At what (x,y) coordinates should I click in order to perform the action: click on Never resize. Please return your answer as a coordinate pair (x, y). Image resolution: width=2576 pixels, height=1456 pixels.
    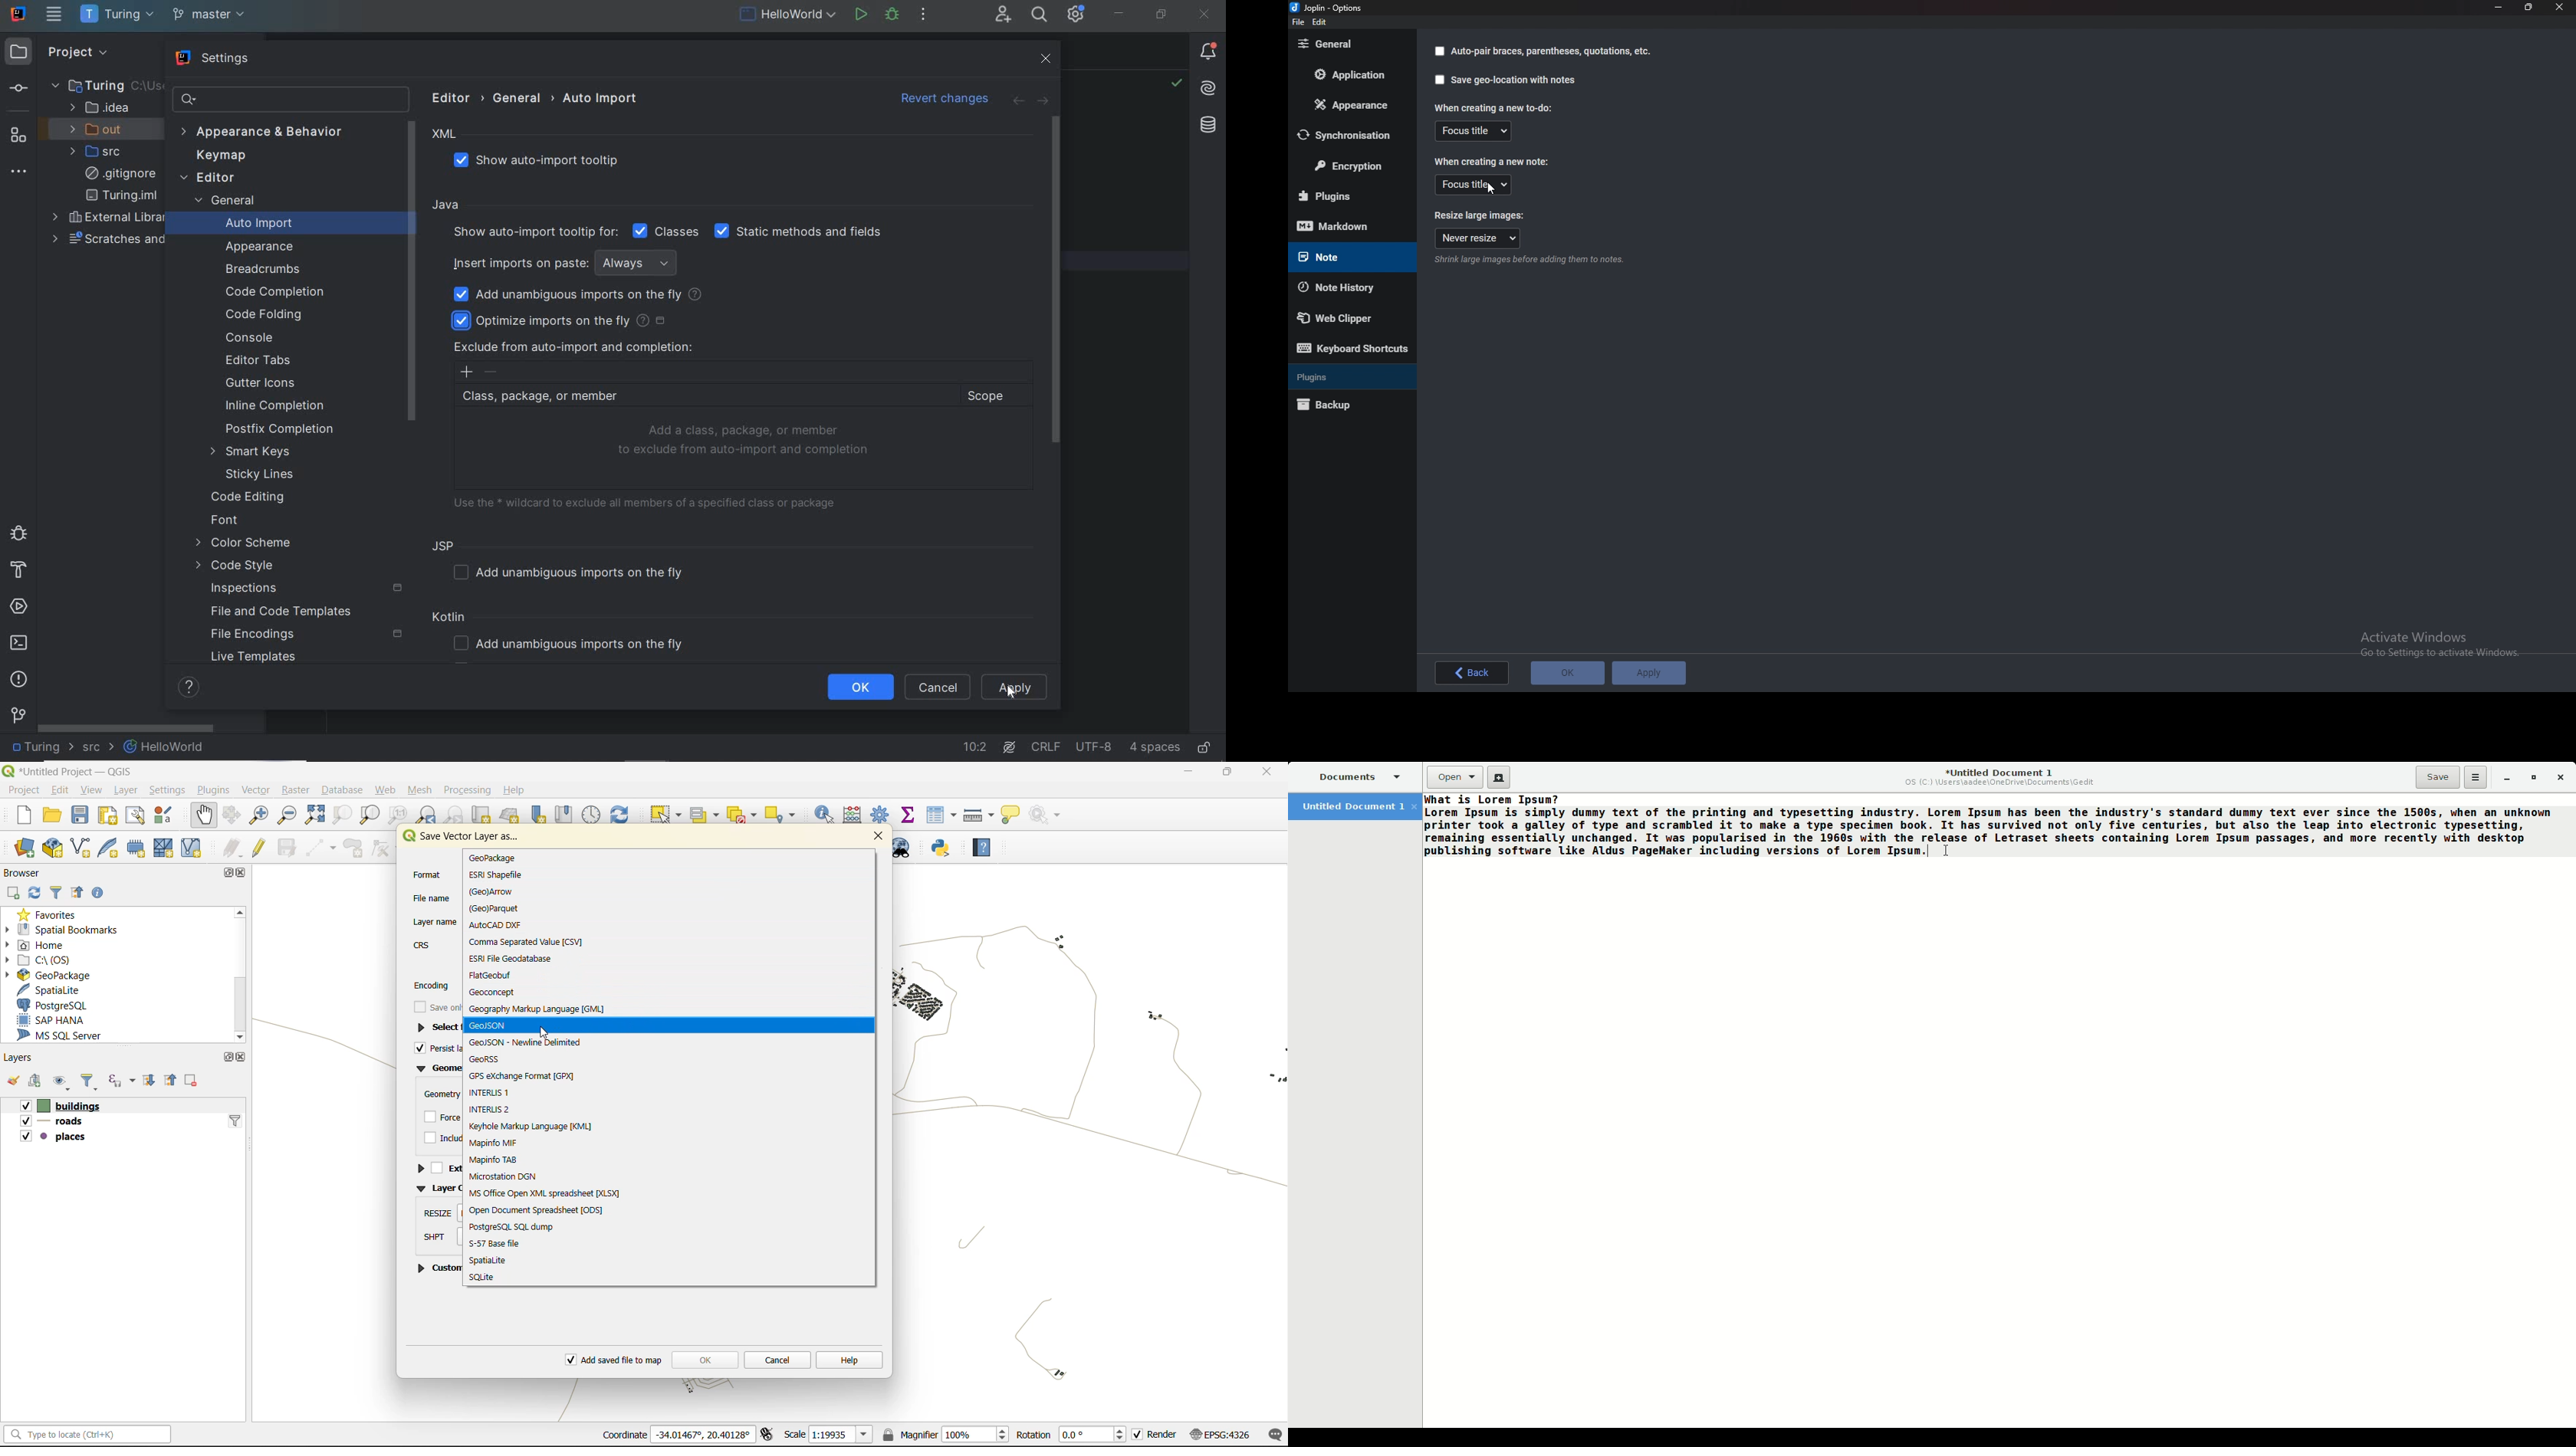
    Looking at the image, I should click on (1477, 239).